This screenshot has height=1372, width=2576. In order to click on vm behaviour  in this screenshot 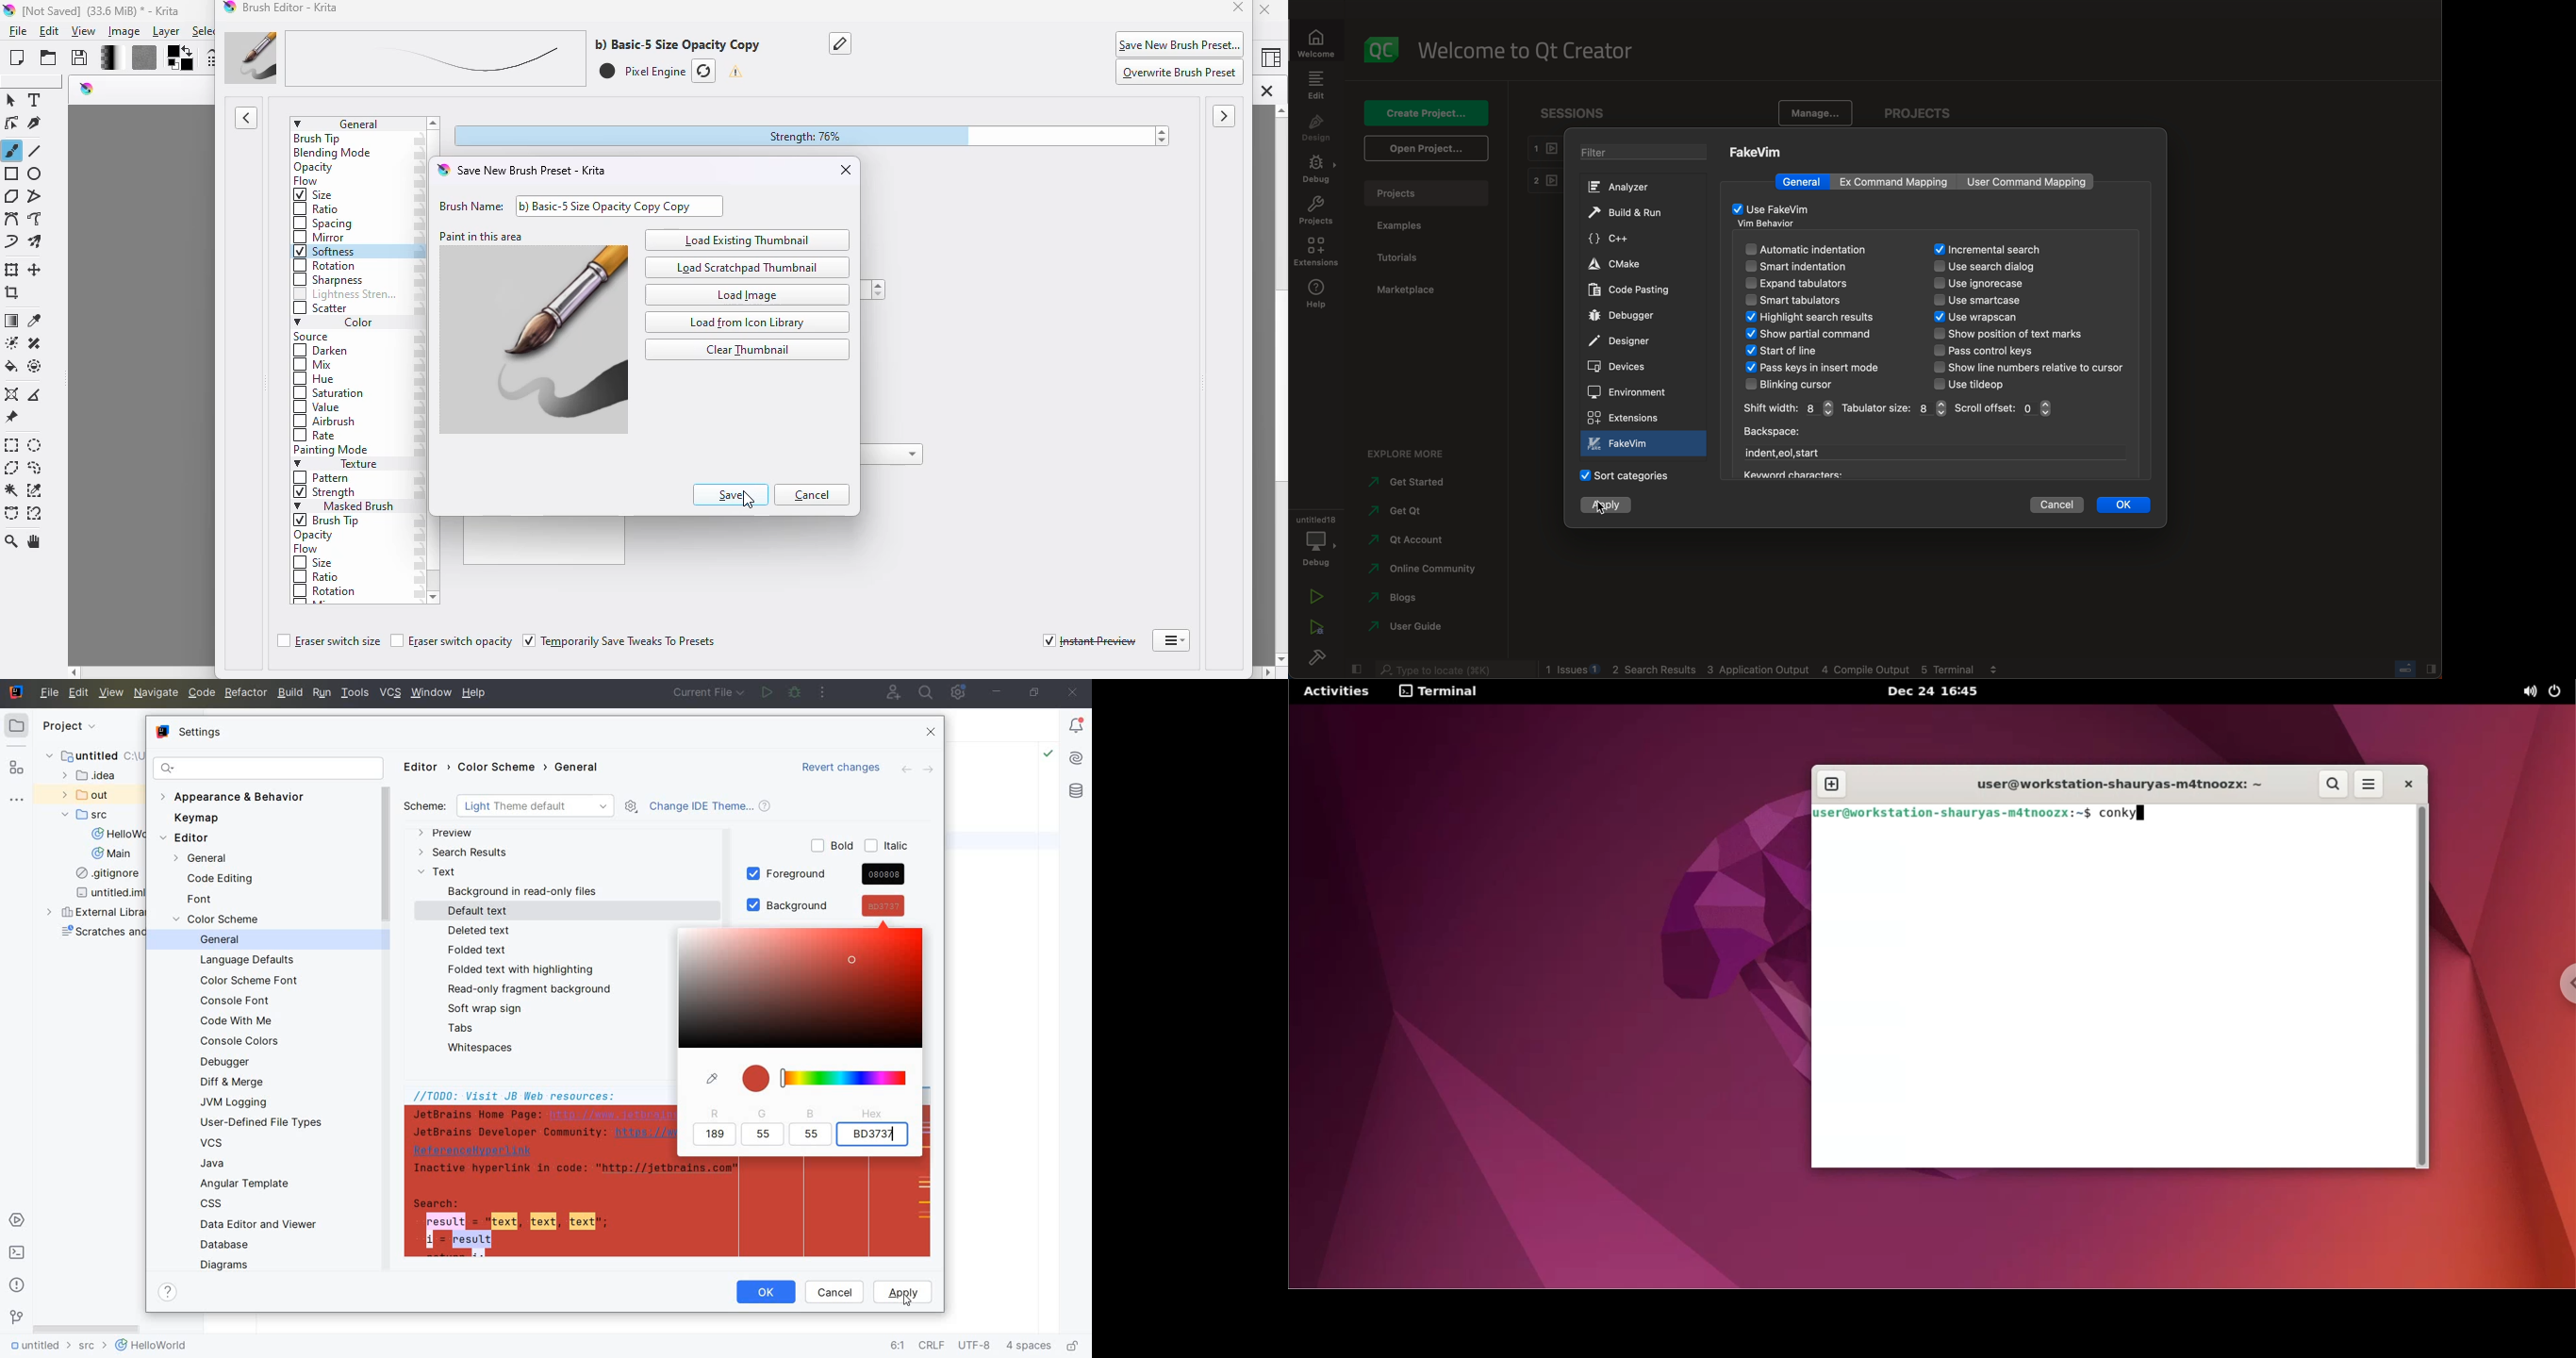, I will do `click(1771, 224)`.